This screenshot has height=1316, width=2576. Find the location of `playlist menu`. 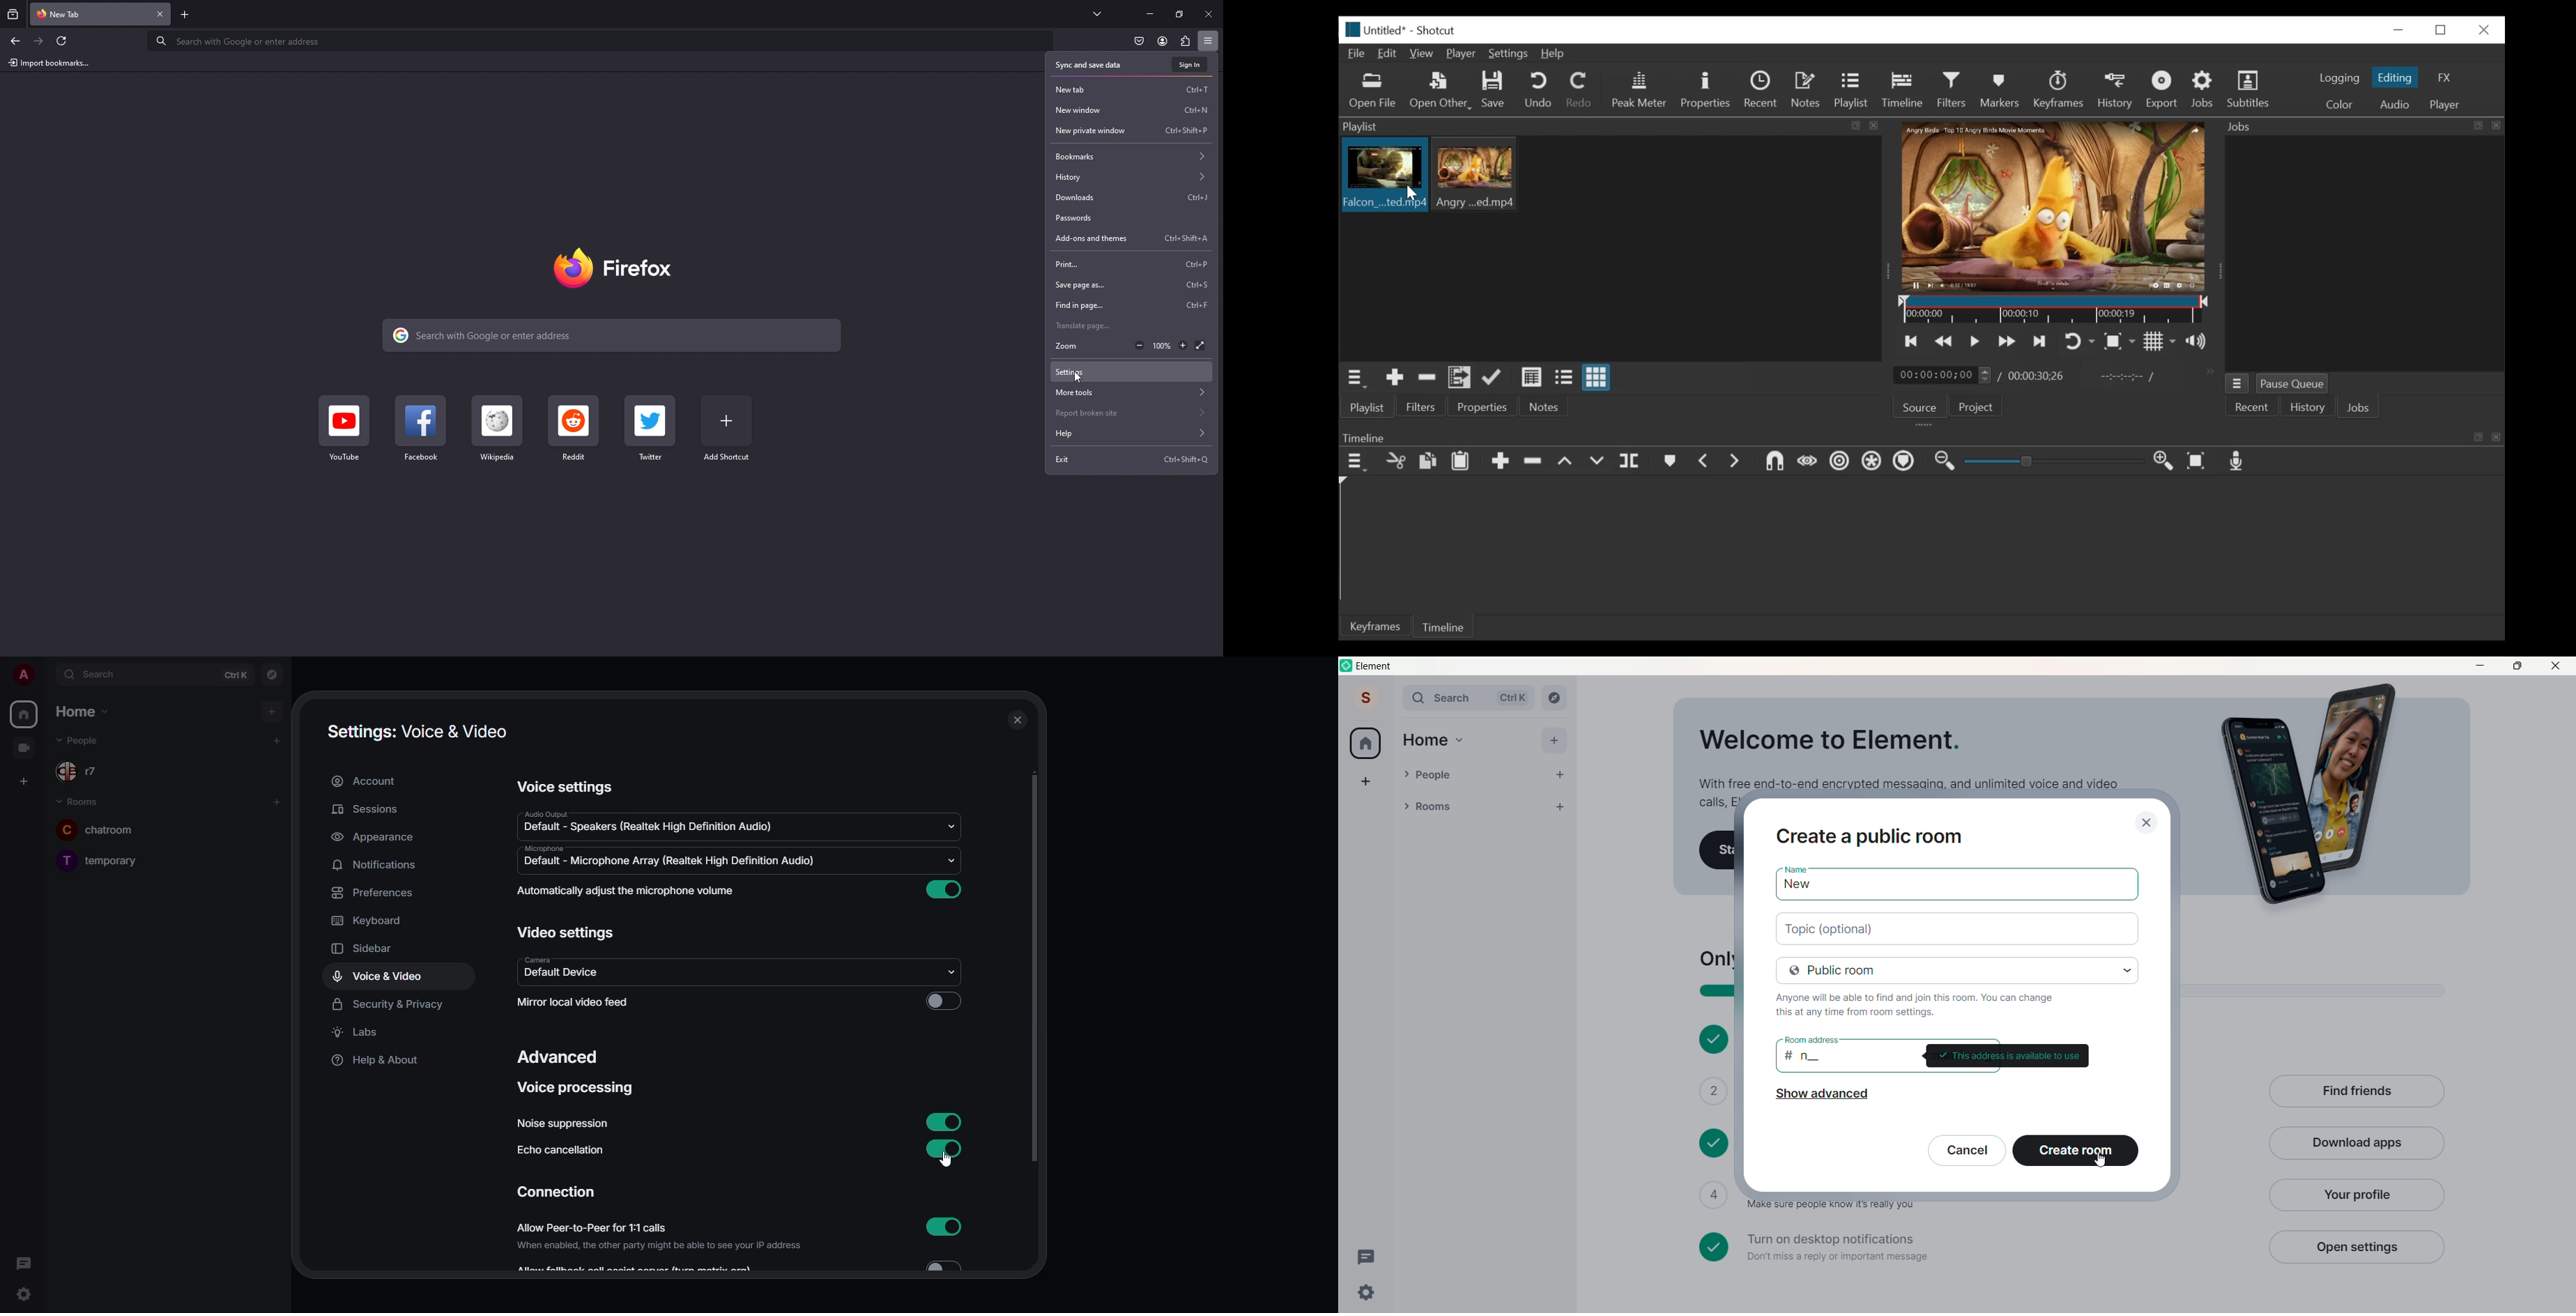

playlist menu is located at coordinates (1358, 377).